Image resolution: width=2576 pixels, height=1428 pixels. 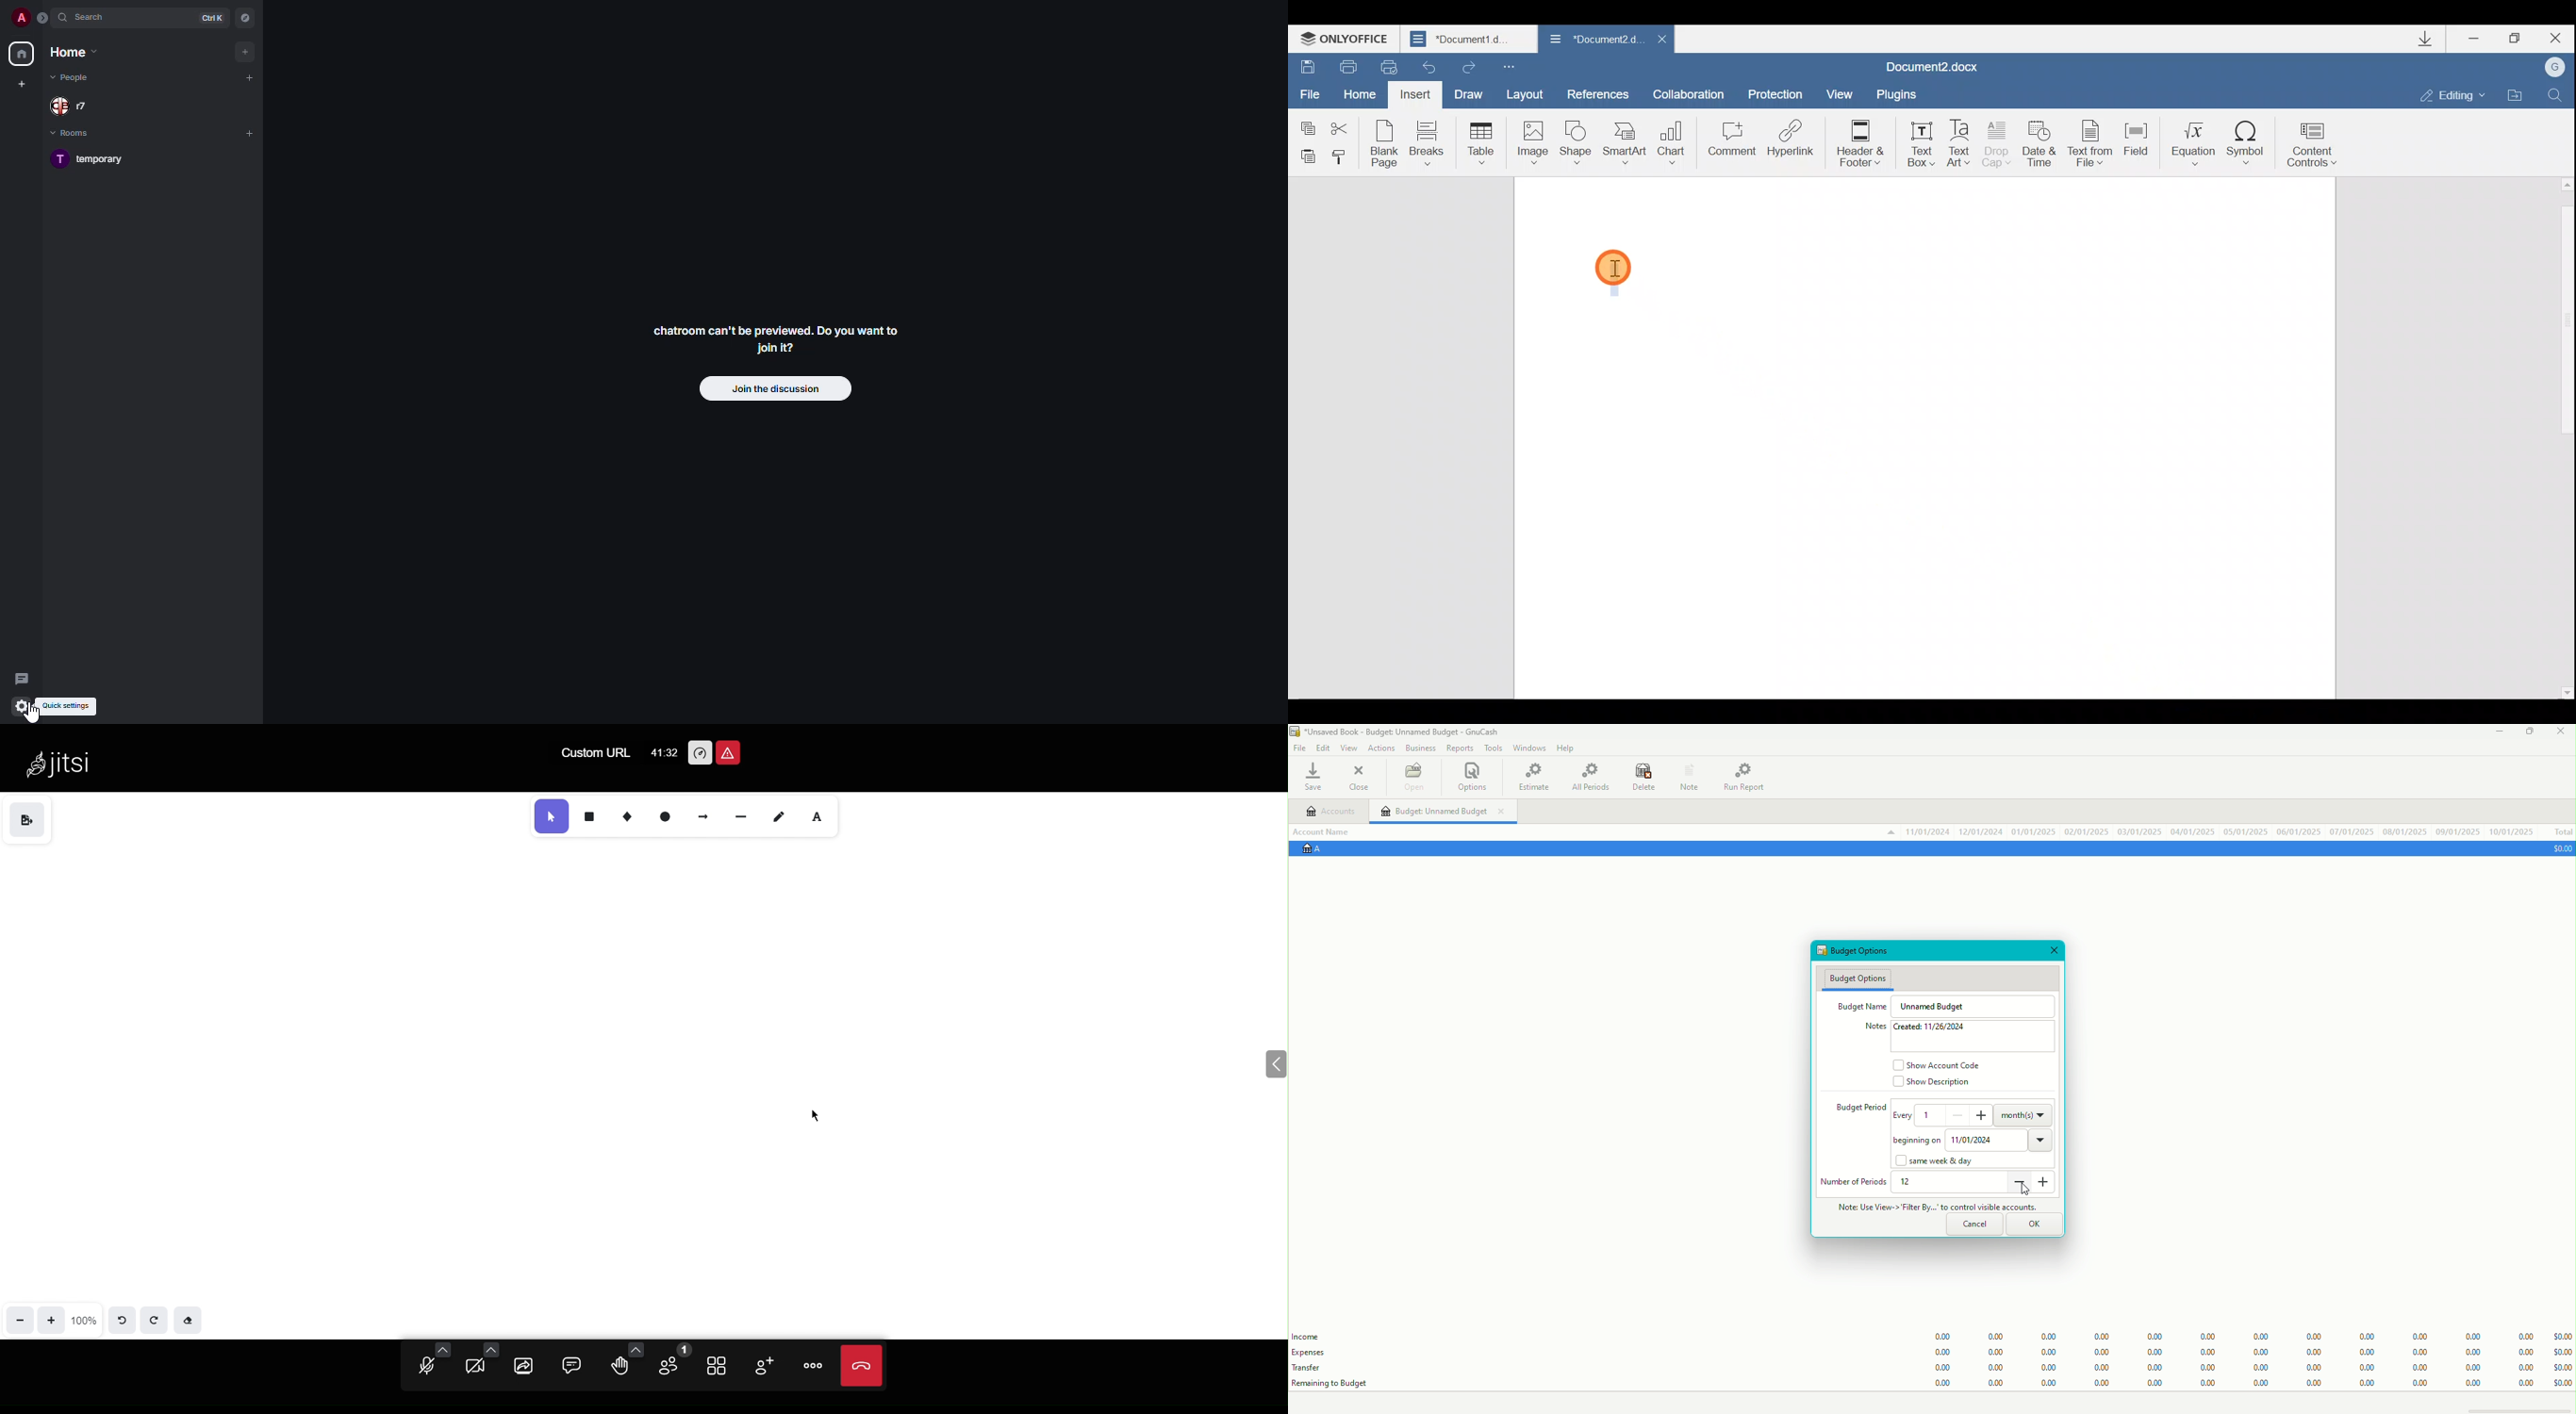 I want to click on 12, so click(x=1911, y=1183).